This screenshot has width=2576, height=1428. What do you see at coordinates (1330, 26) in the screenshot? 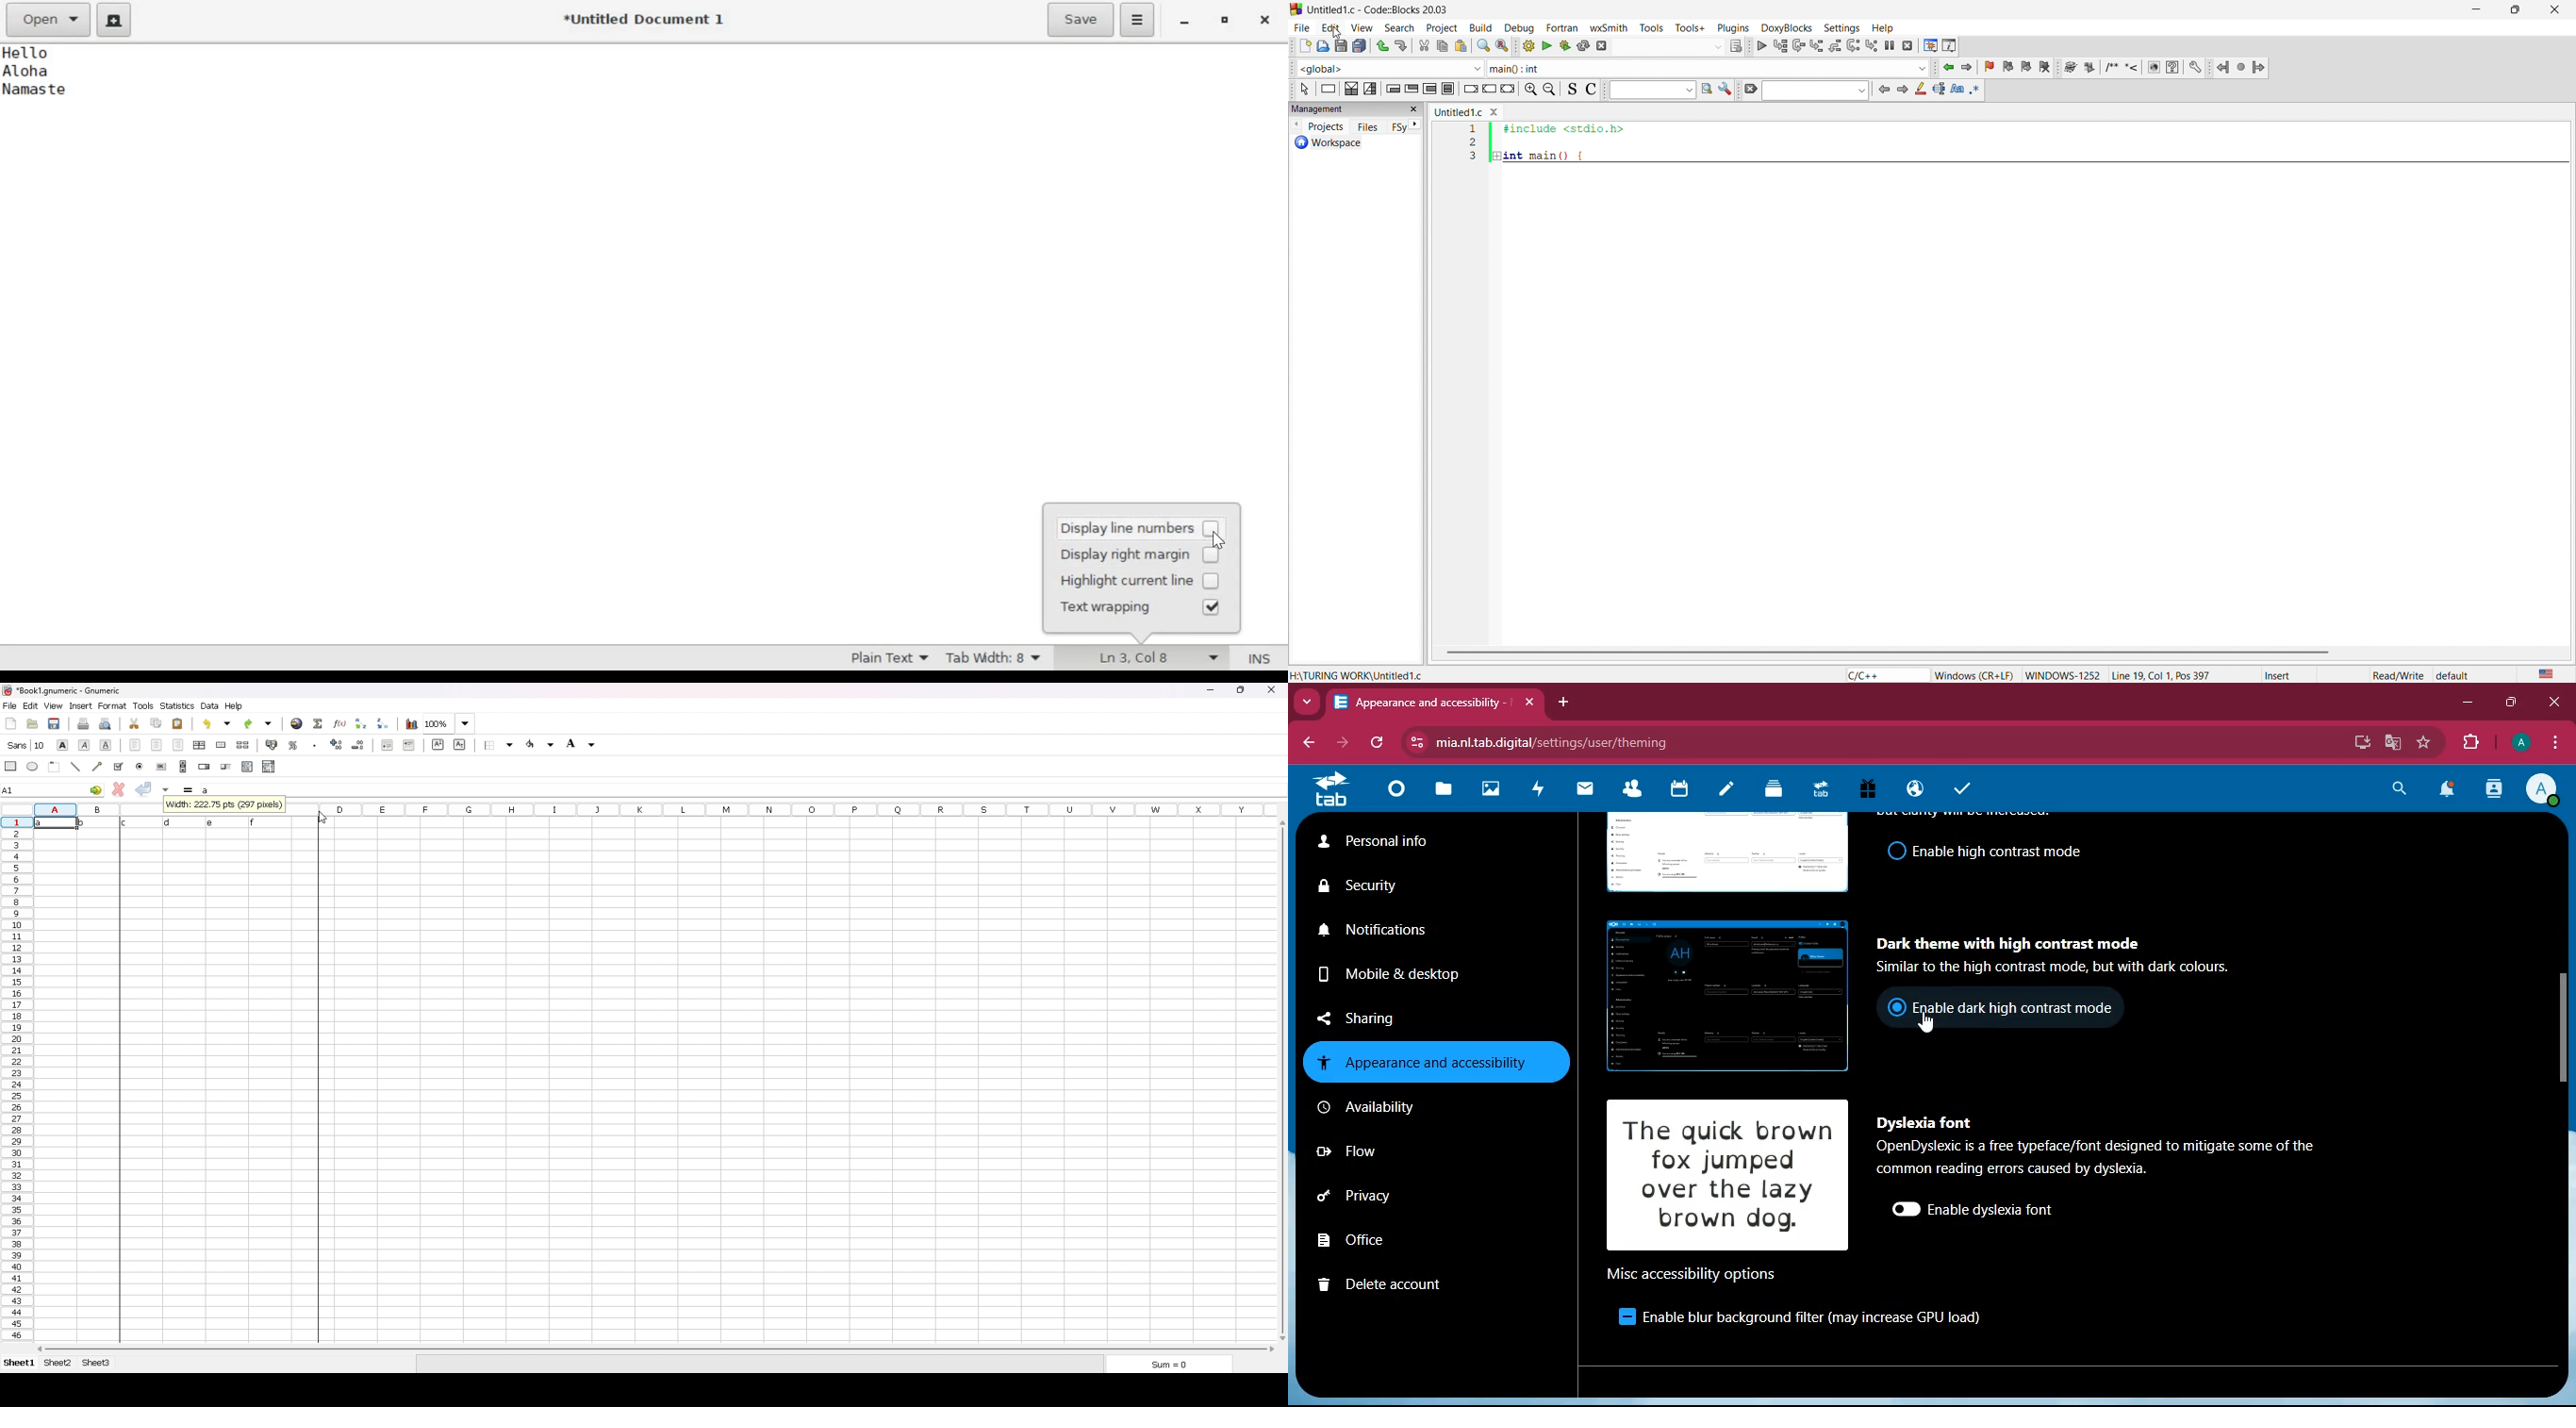
I see `edit` at bounding box center [1330, 26].